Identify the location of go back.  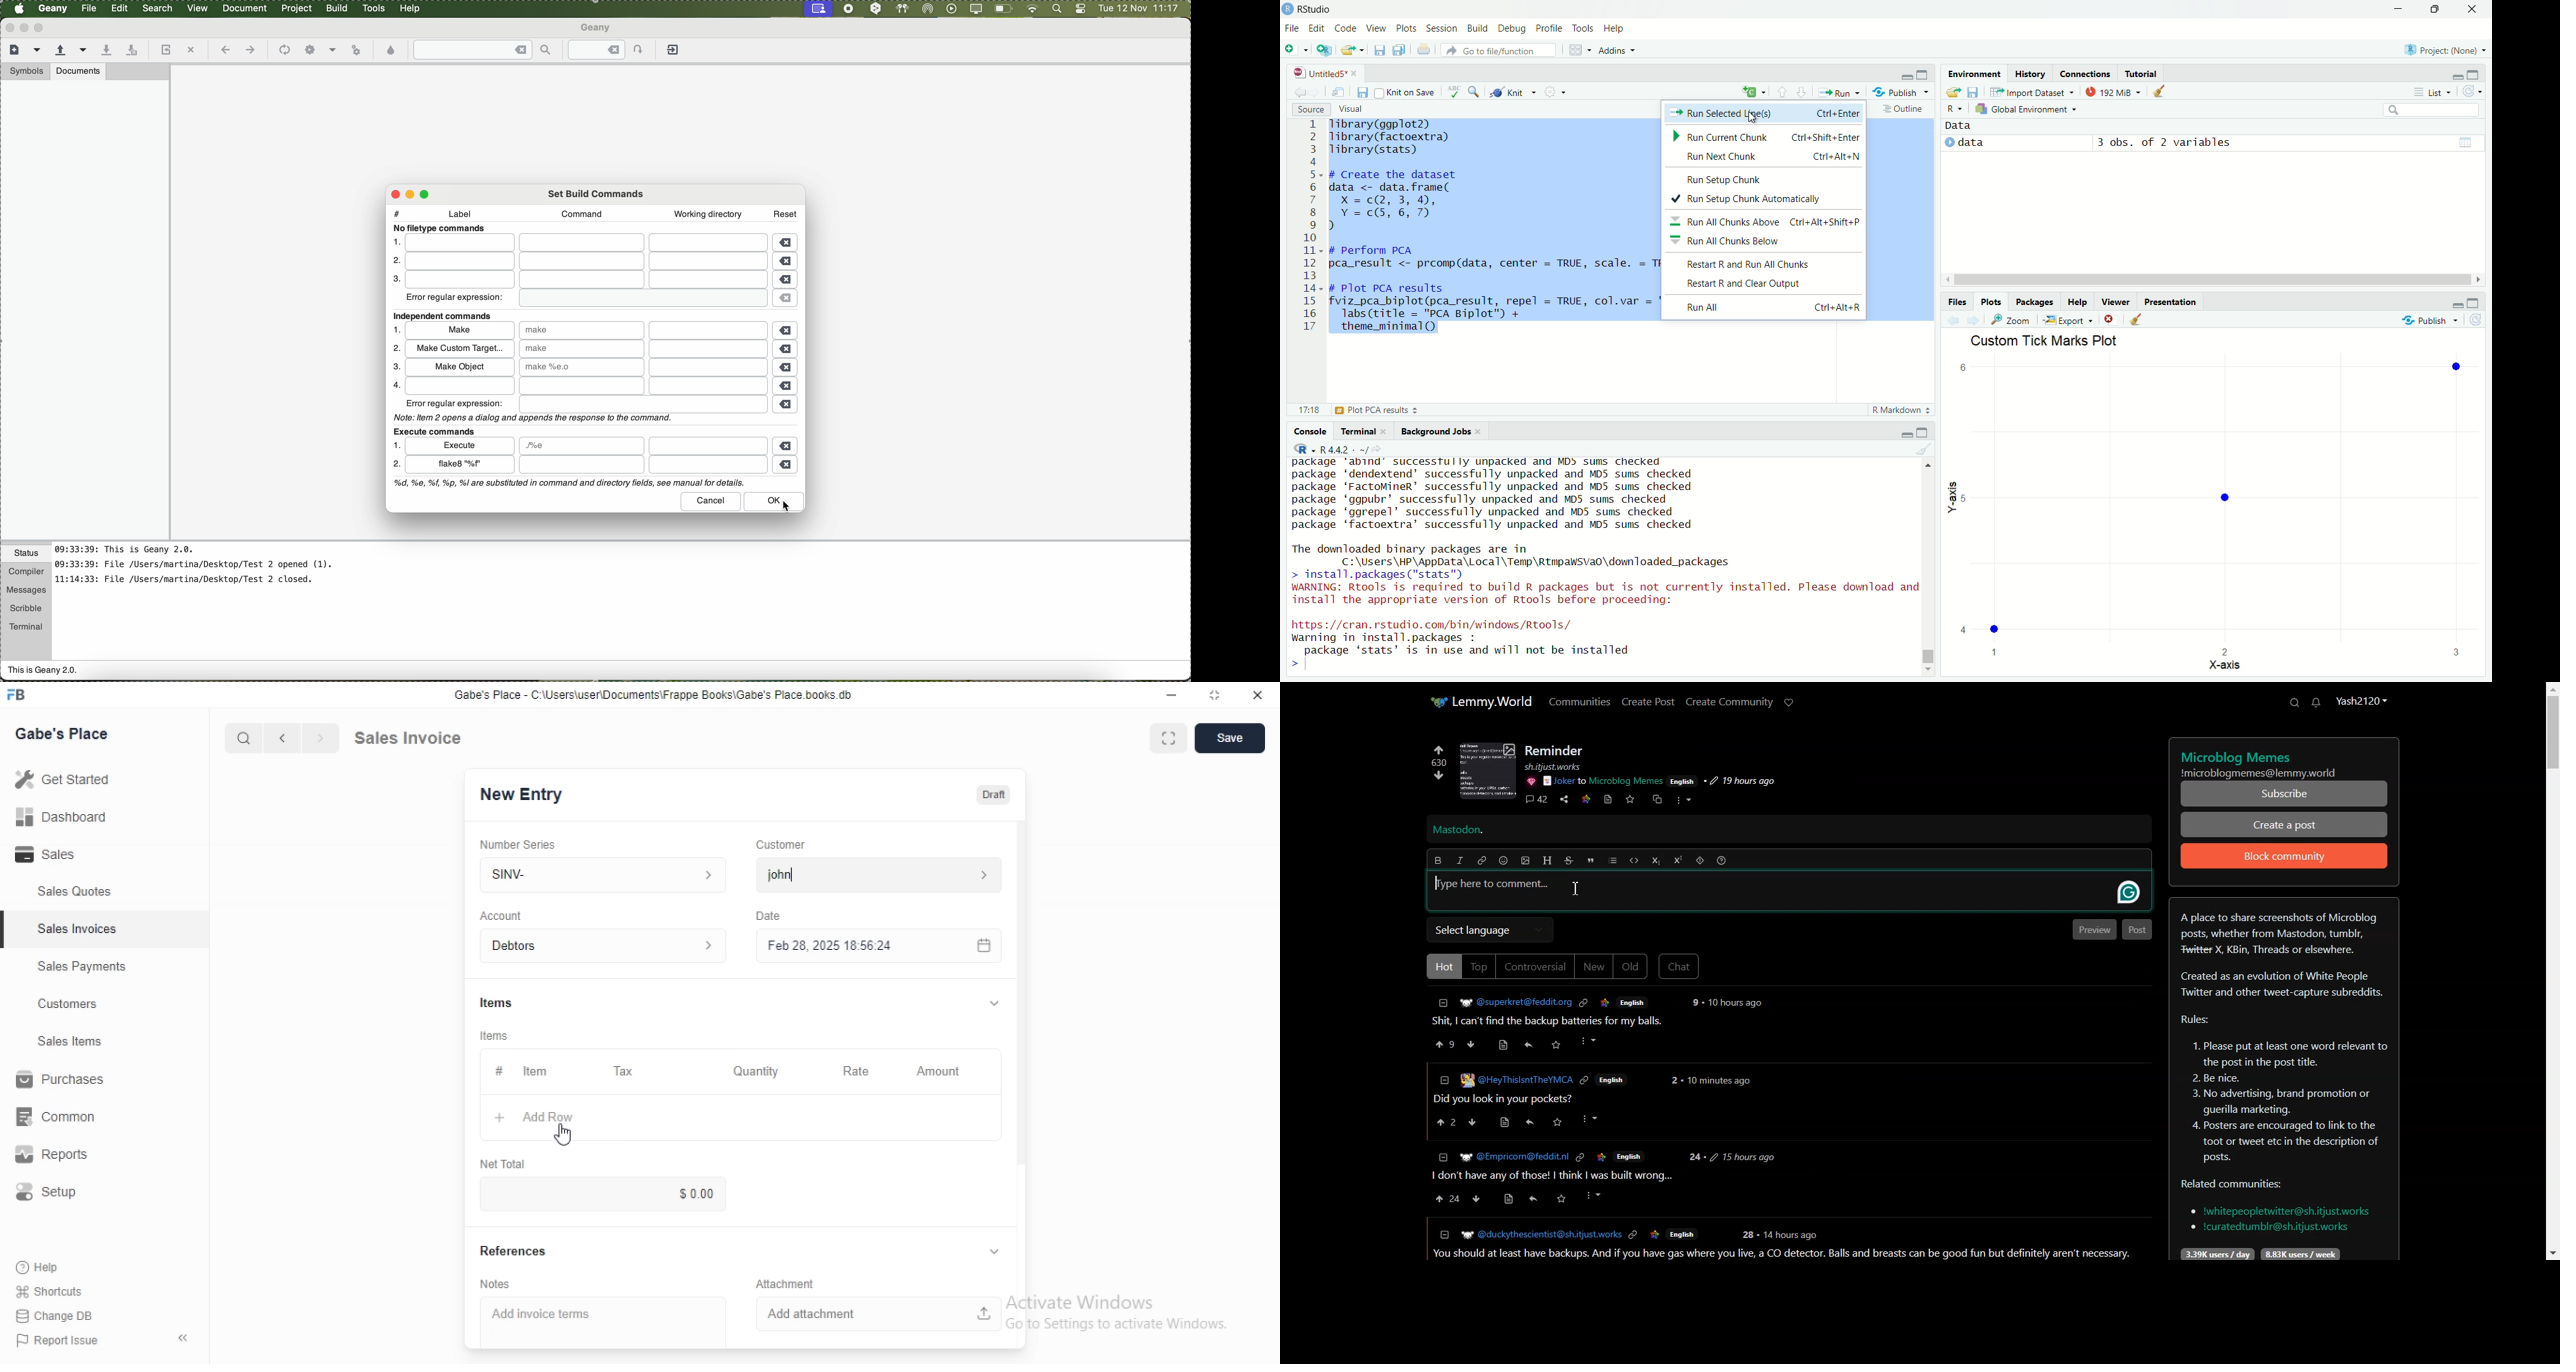
(1955, 320).